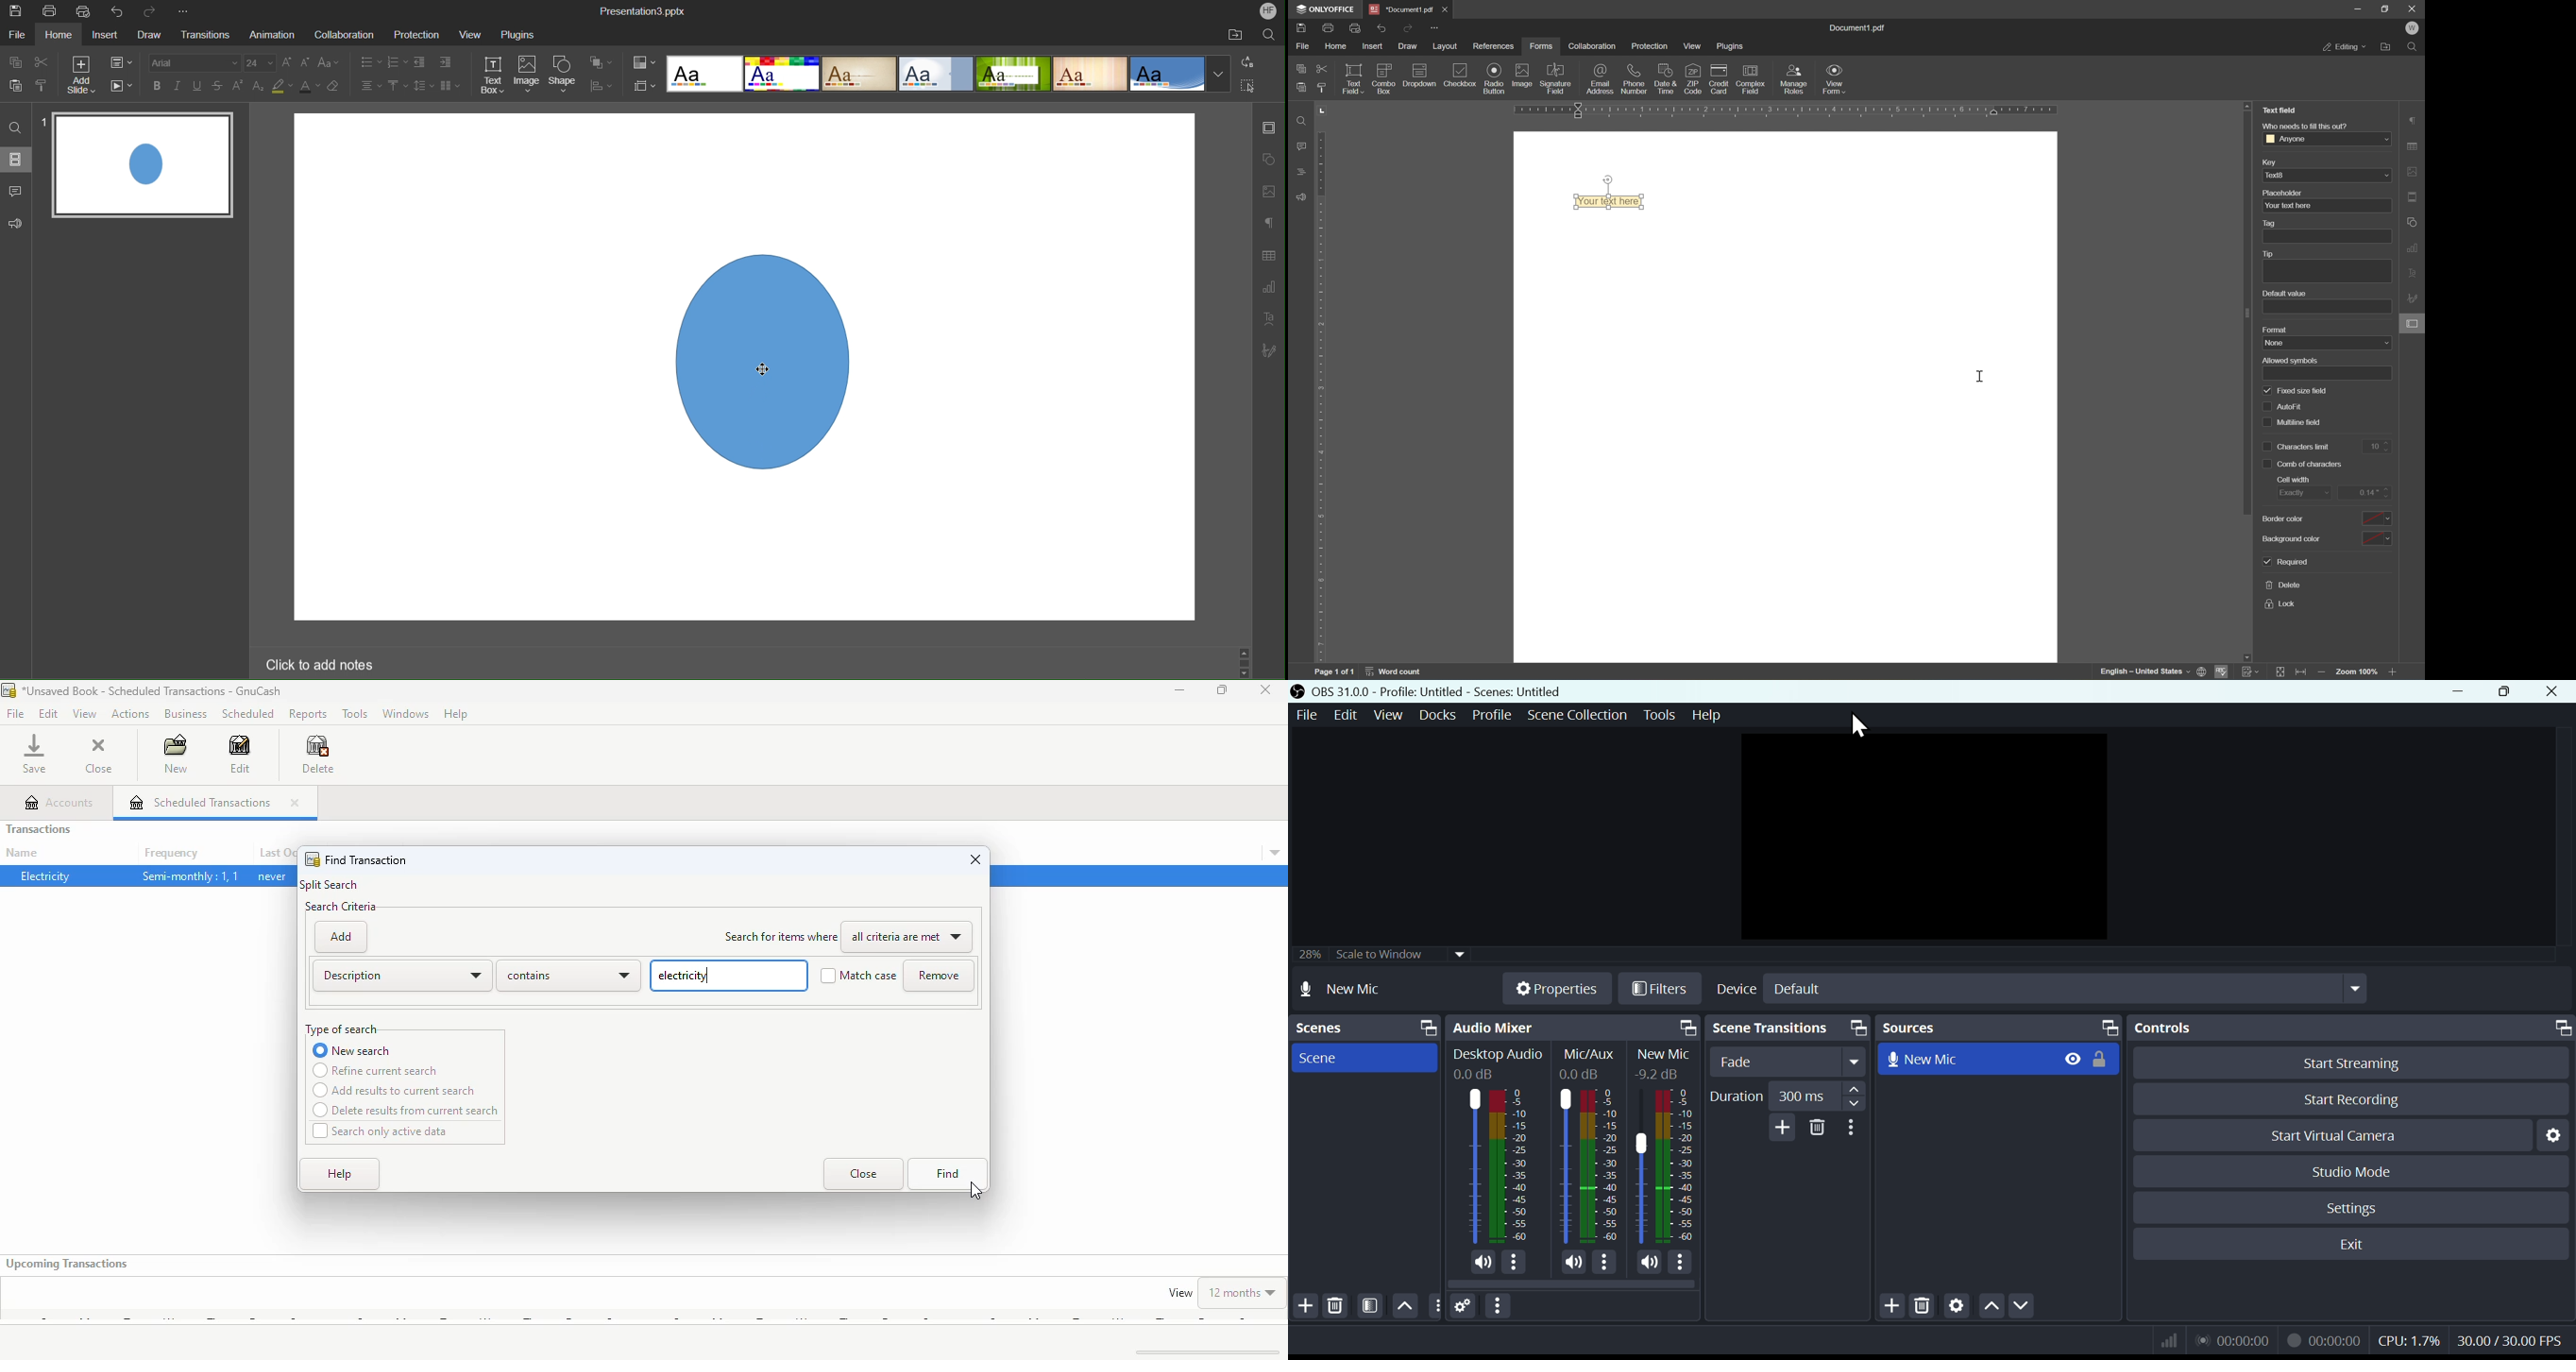 This screenshot has width=2576, height=1372. Describe the element at coordinates (1301, 146) in the screenshot. I see `comments` at that location.